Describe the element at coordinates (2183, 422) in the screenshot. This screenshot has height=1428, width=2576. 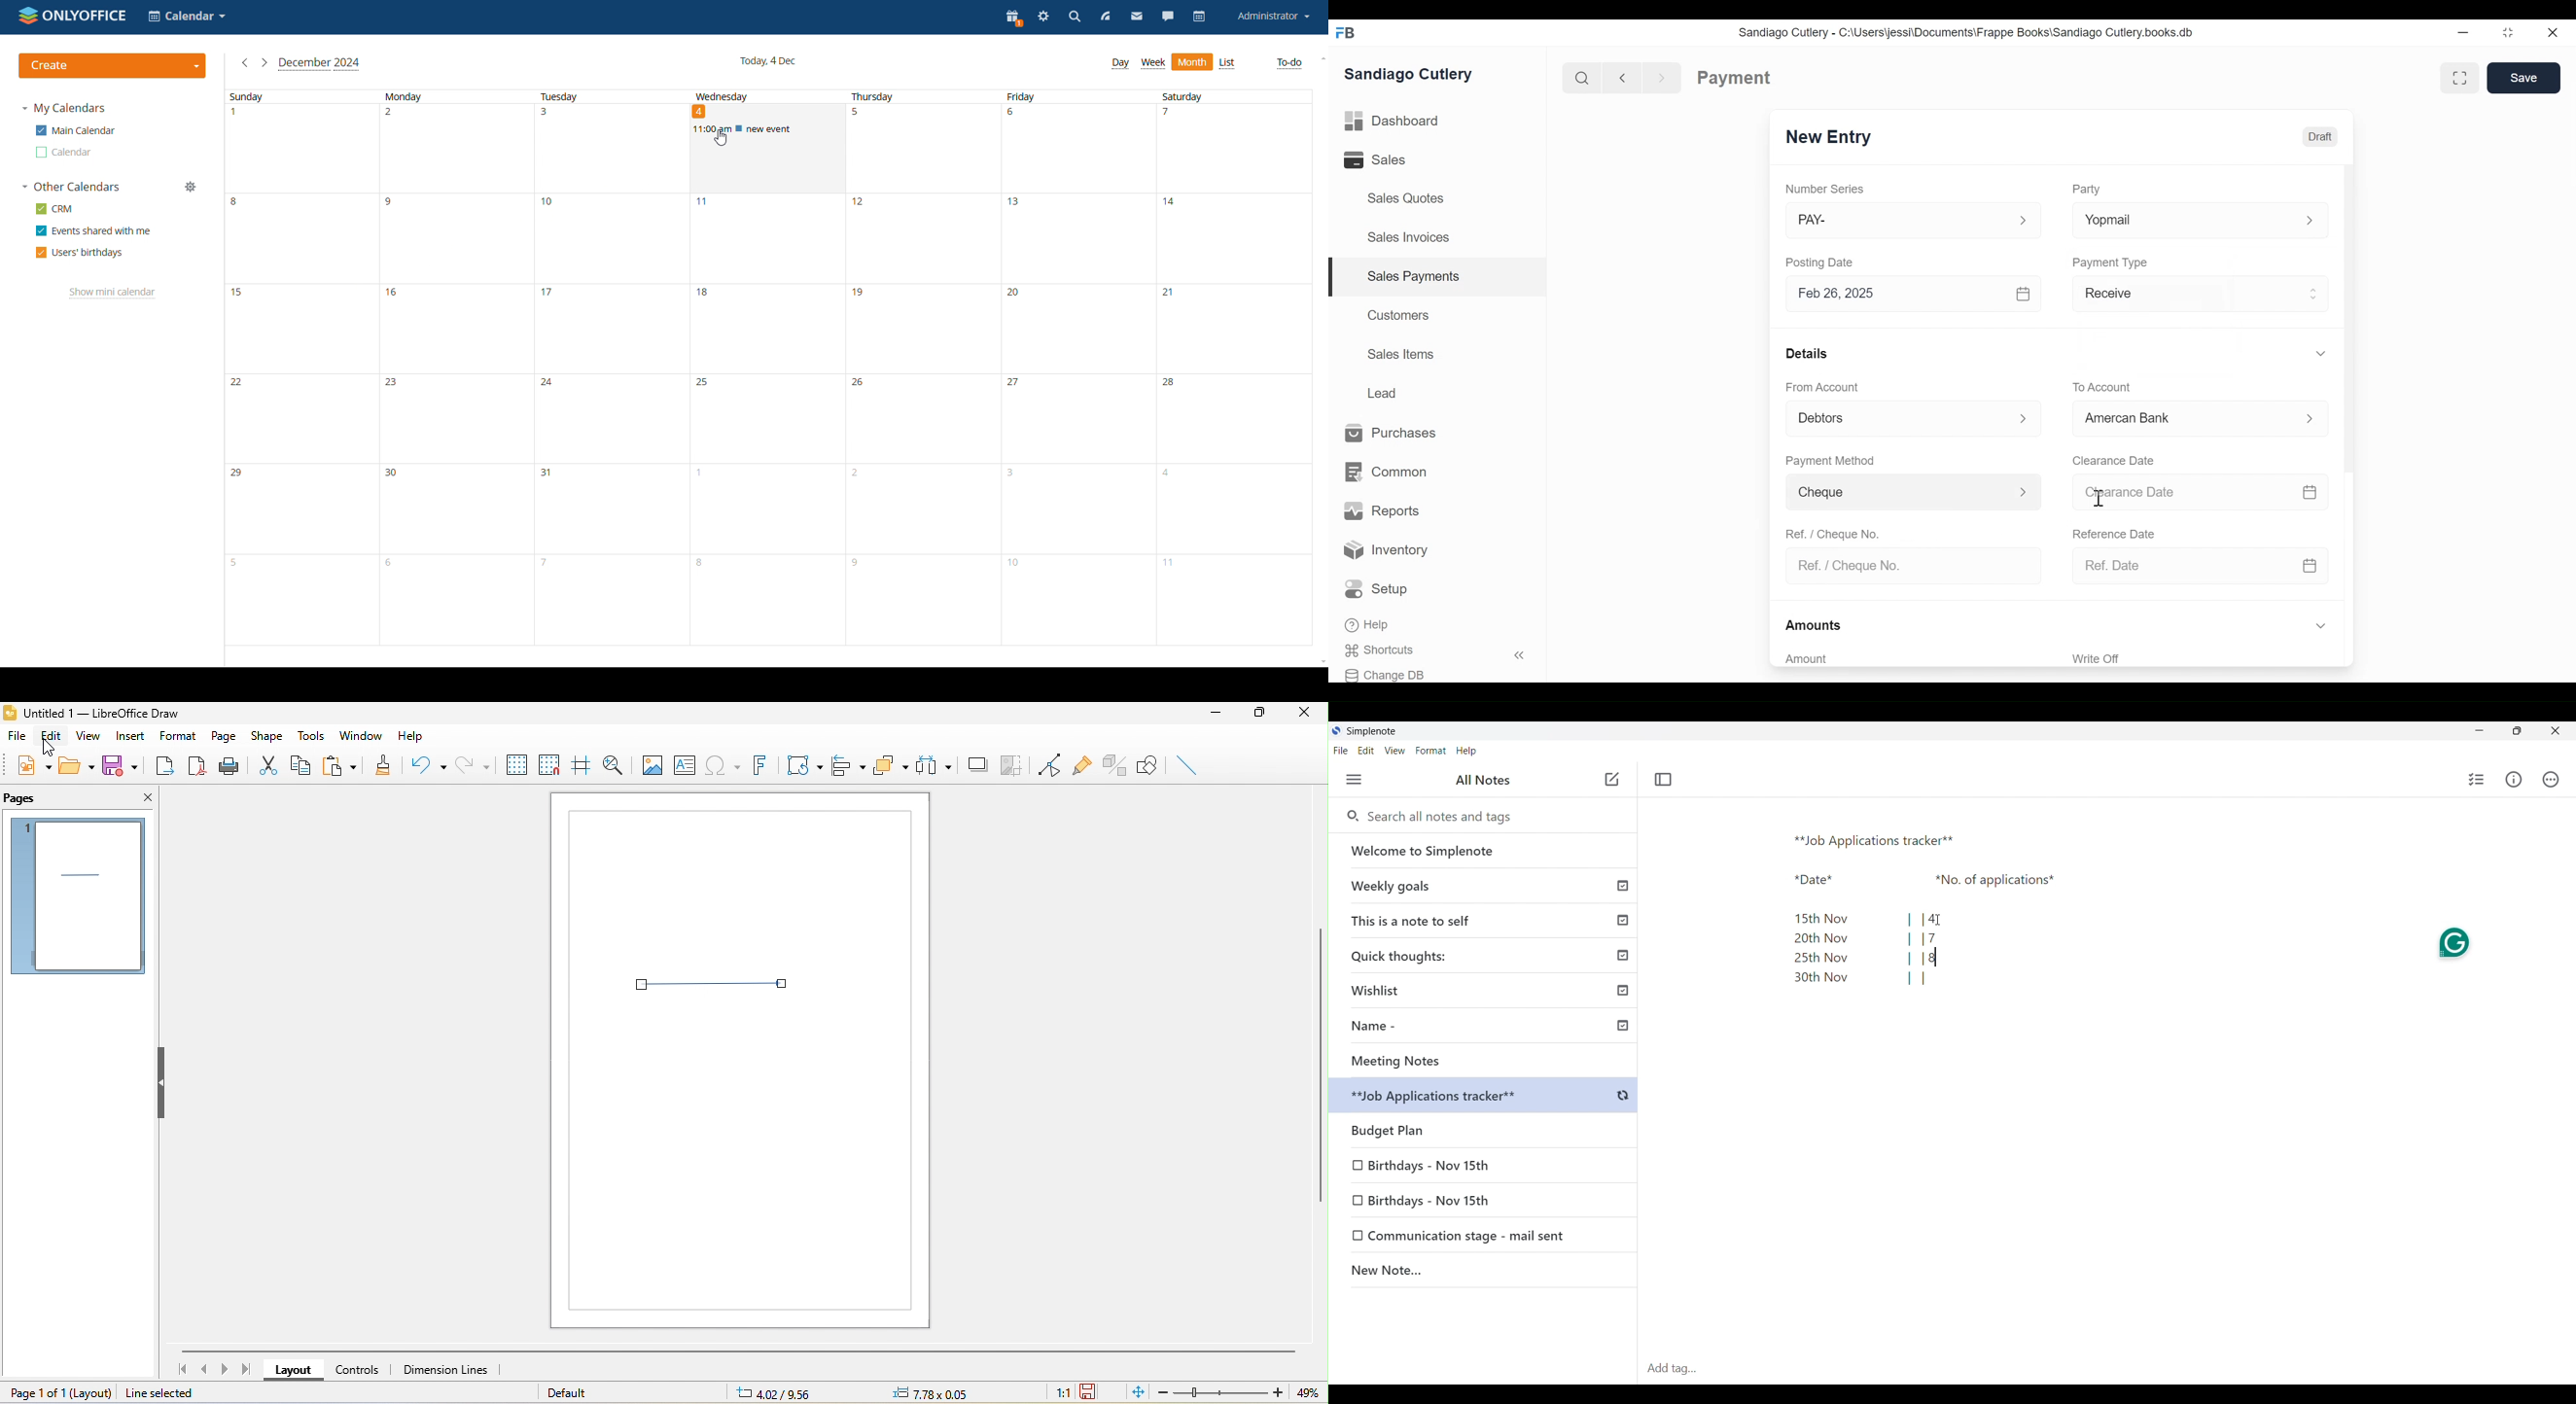
I see `Cash` at that location.